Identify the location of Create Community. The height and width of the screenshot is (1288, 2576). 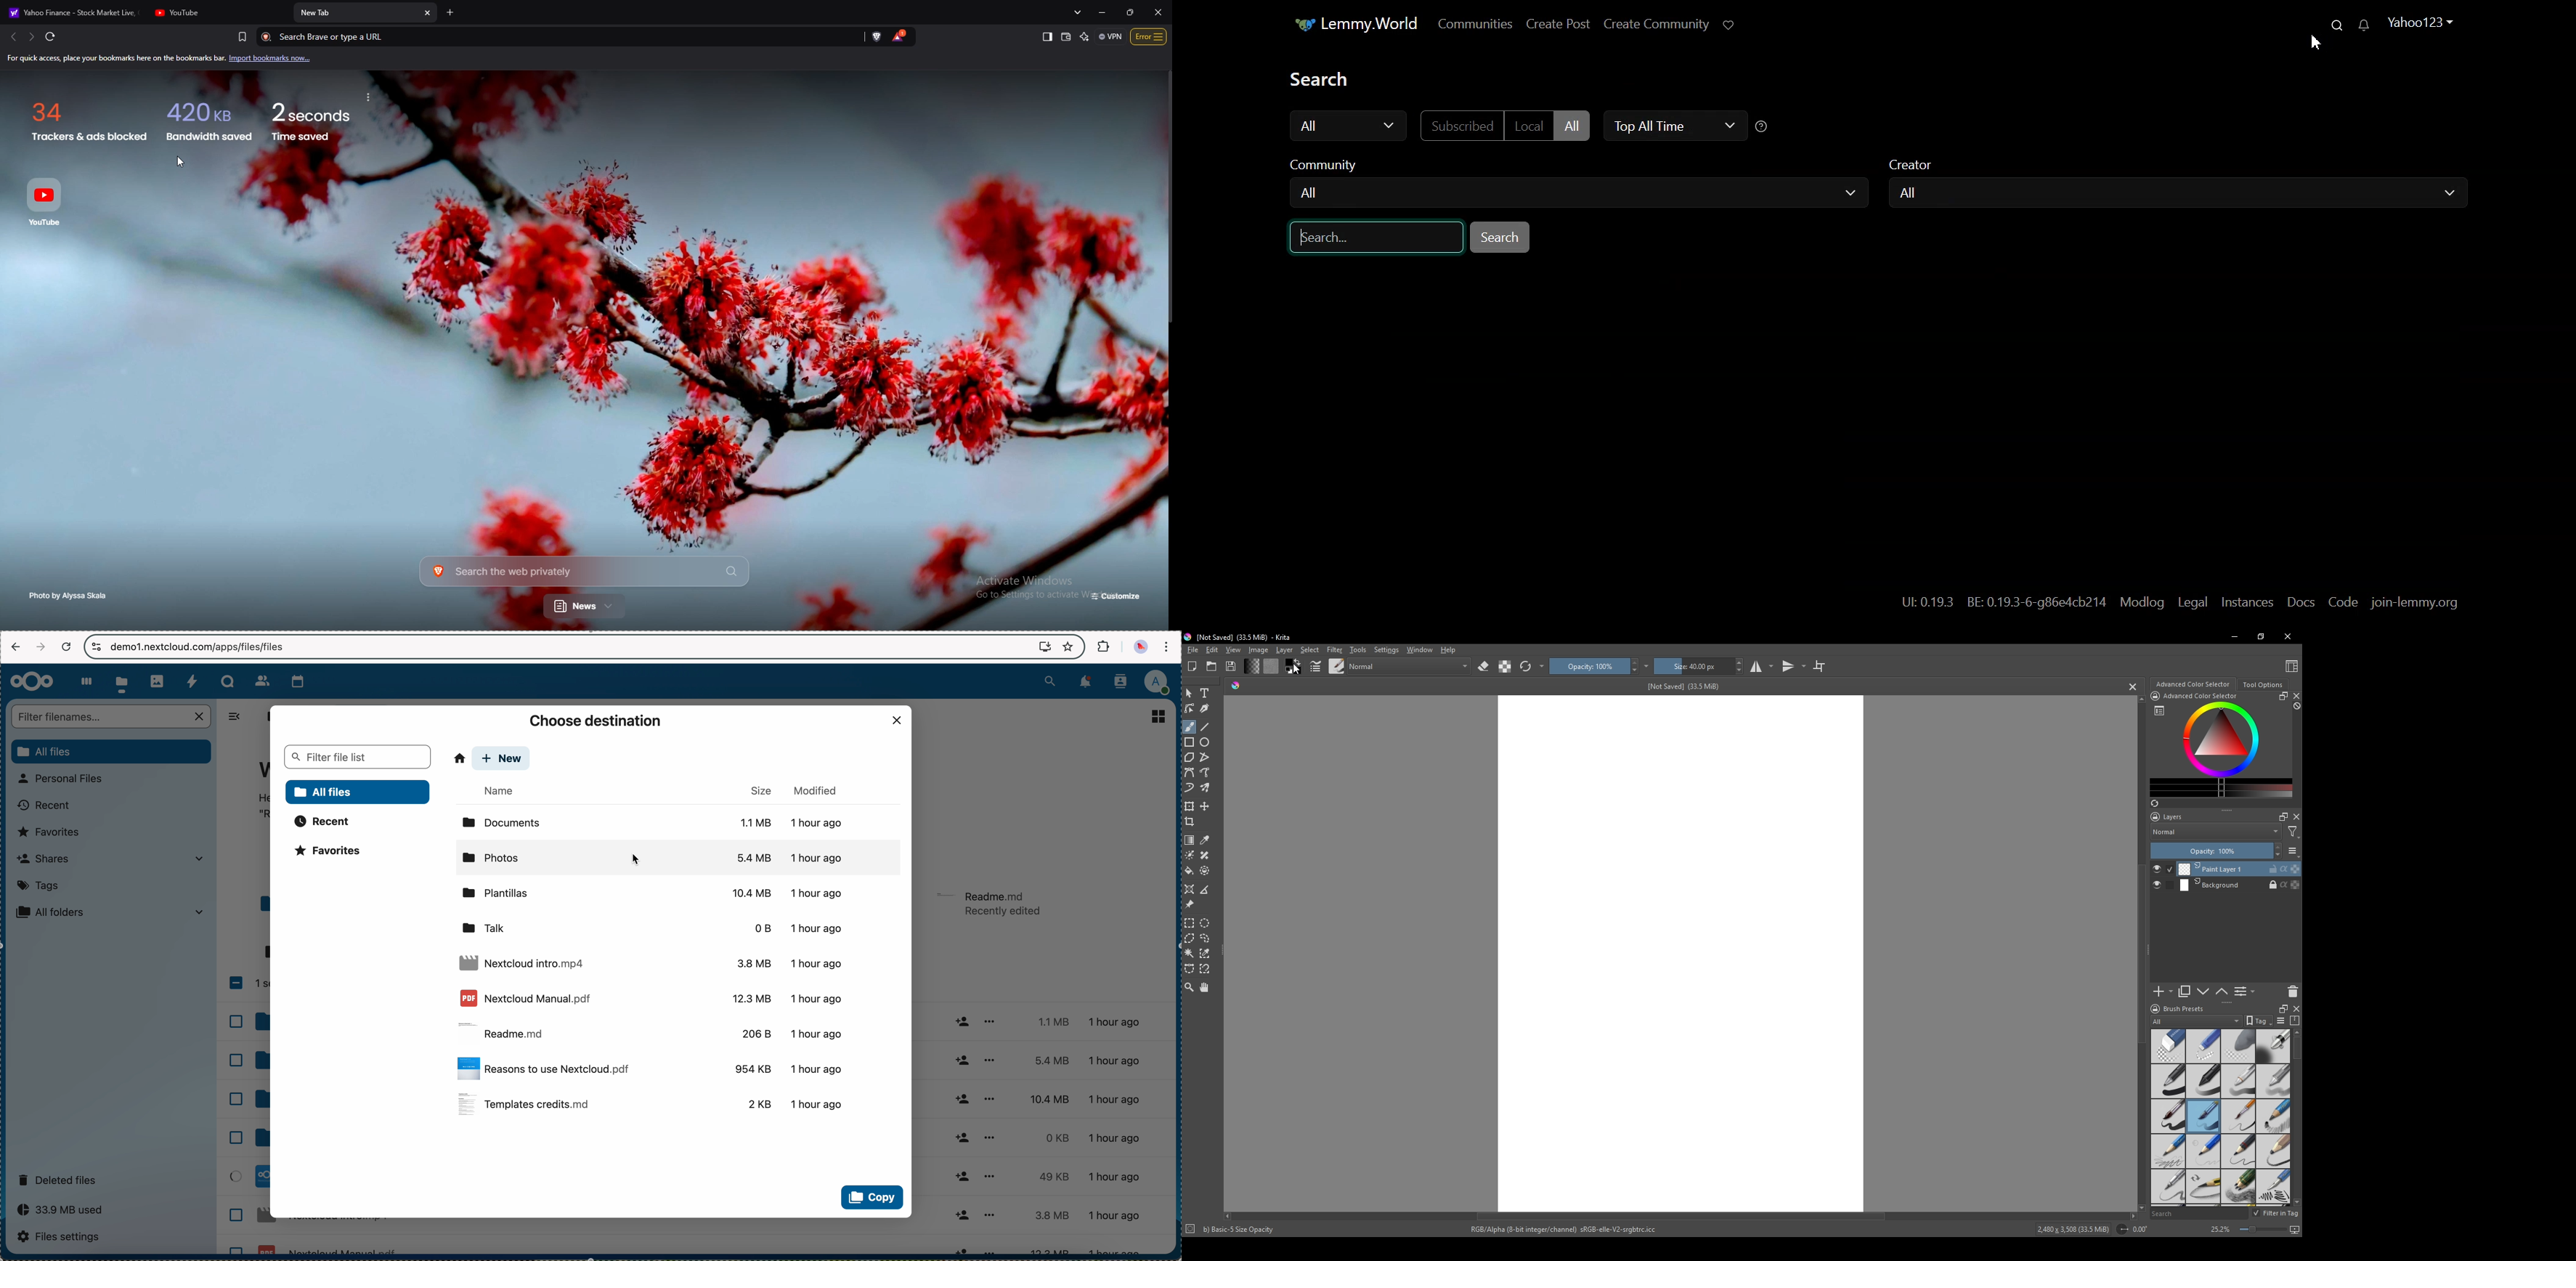
(1656, 24).